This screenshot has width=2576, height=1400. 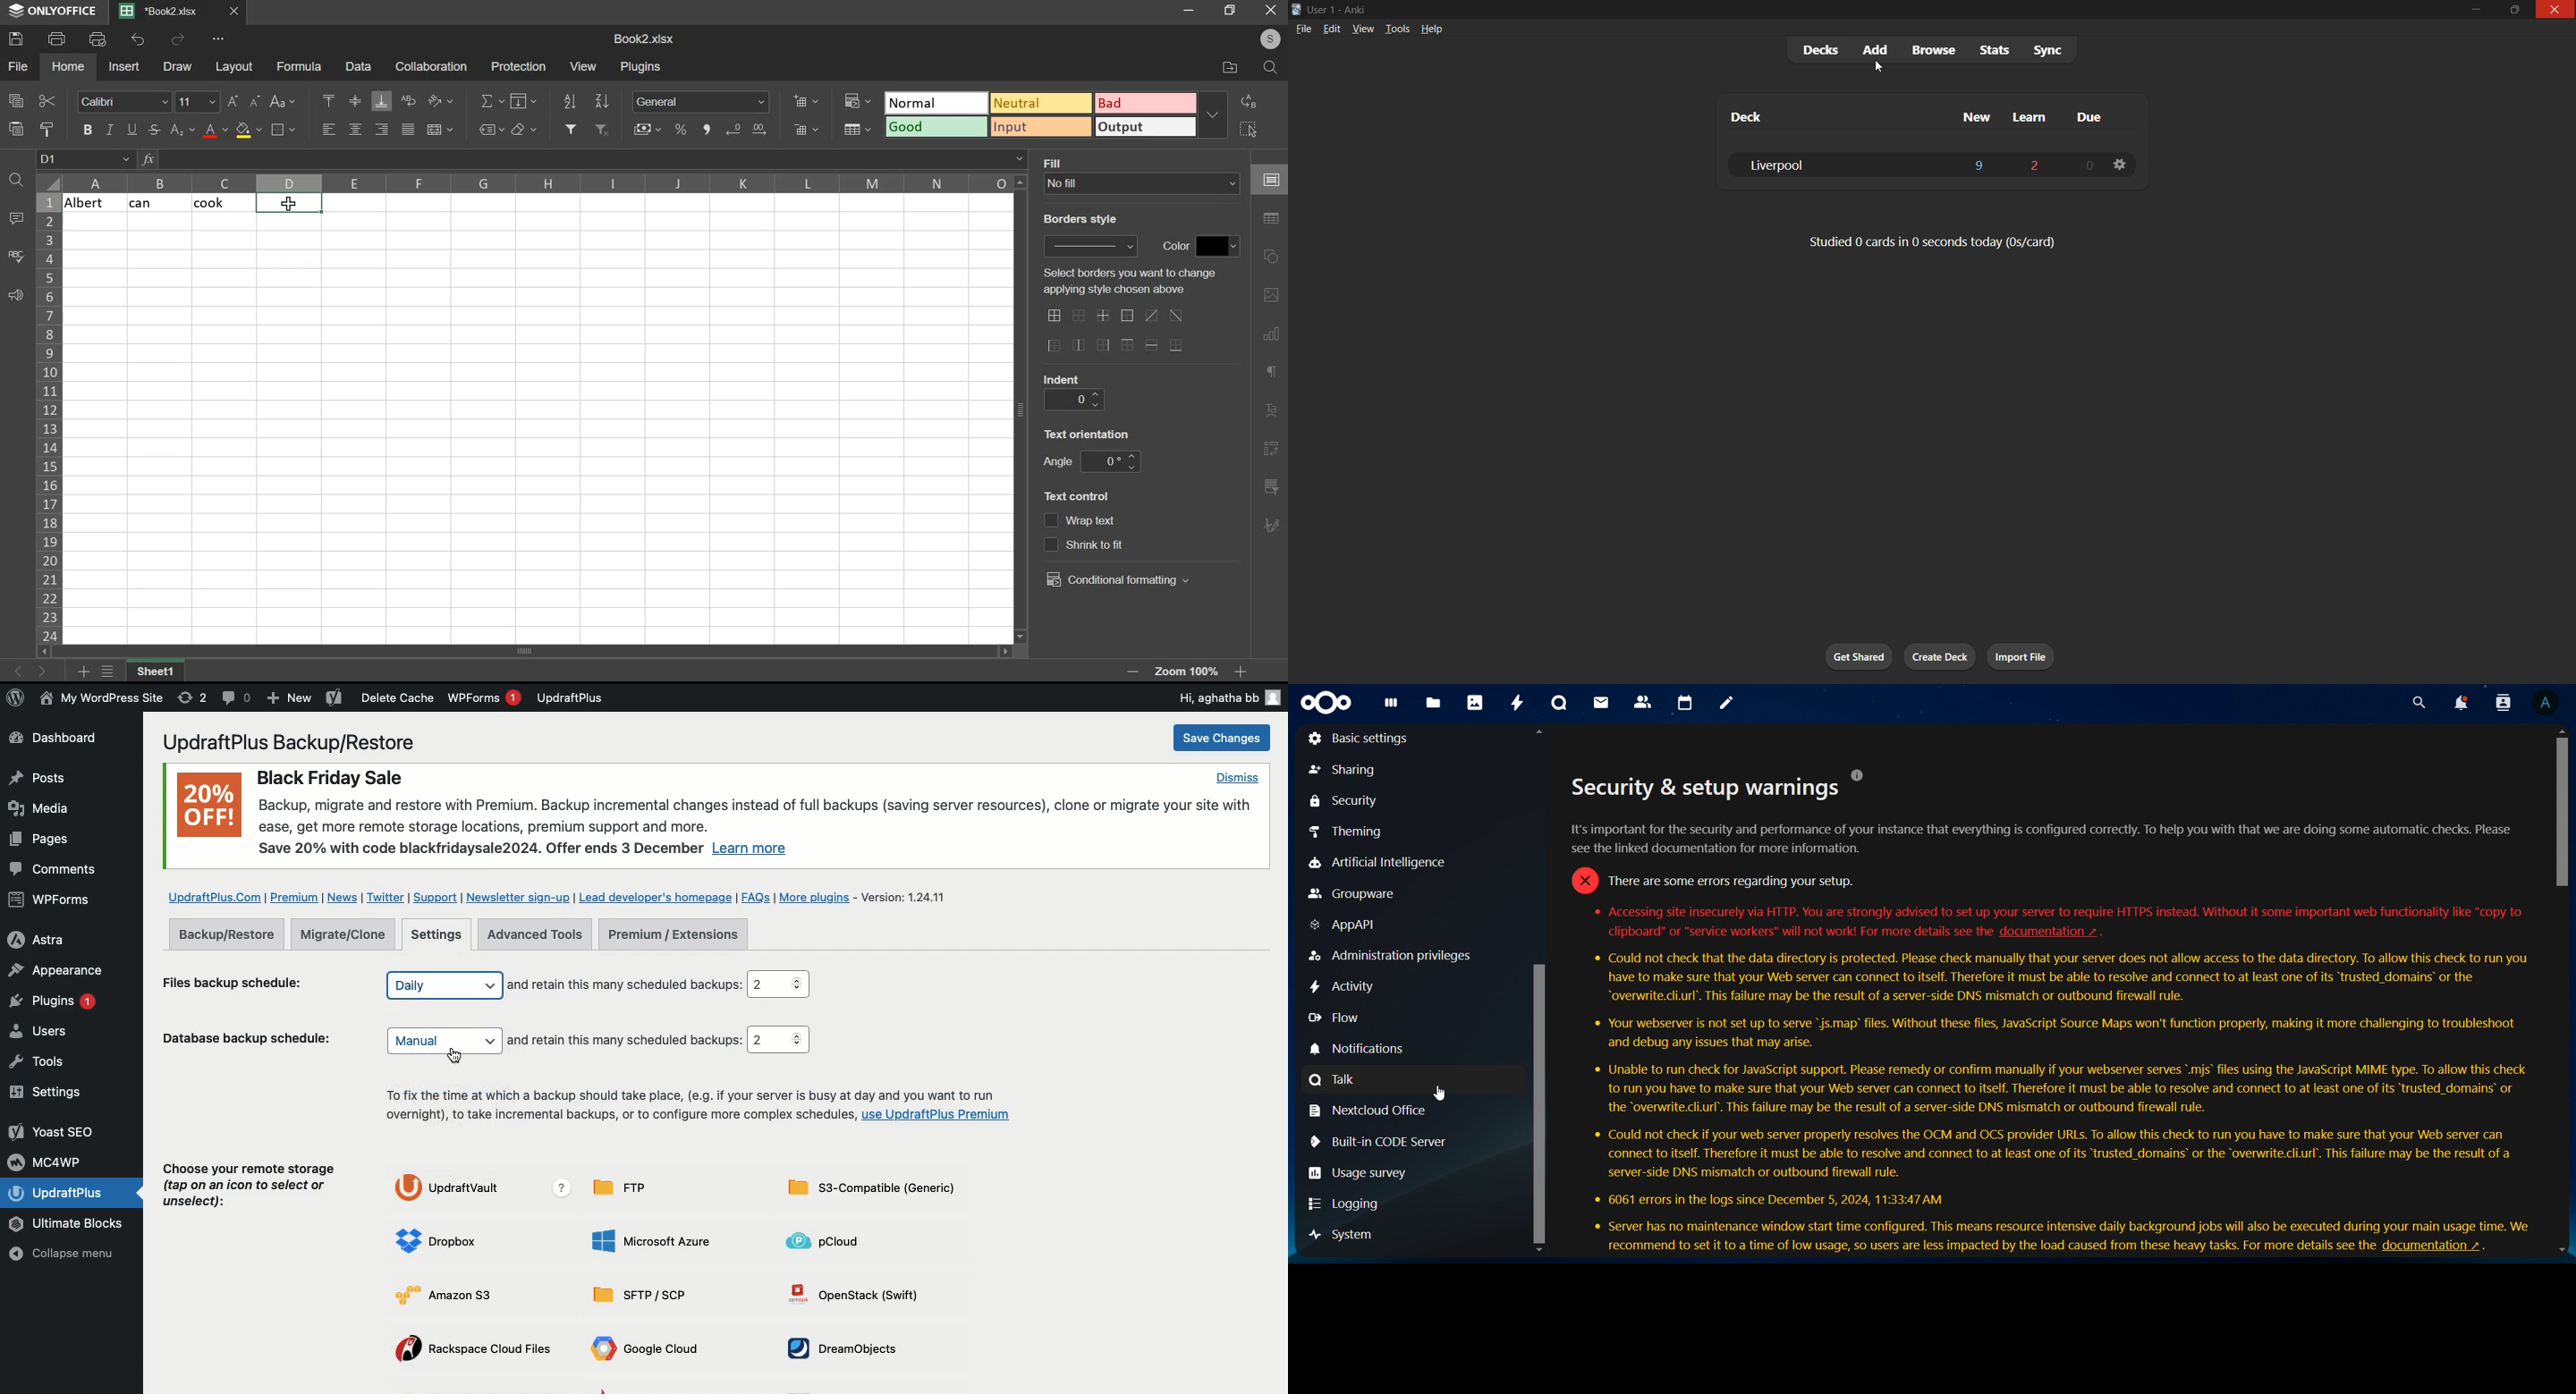 I want to click on Premium extensions, so click(x=673, y=935).